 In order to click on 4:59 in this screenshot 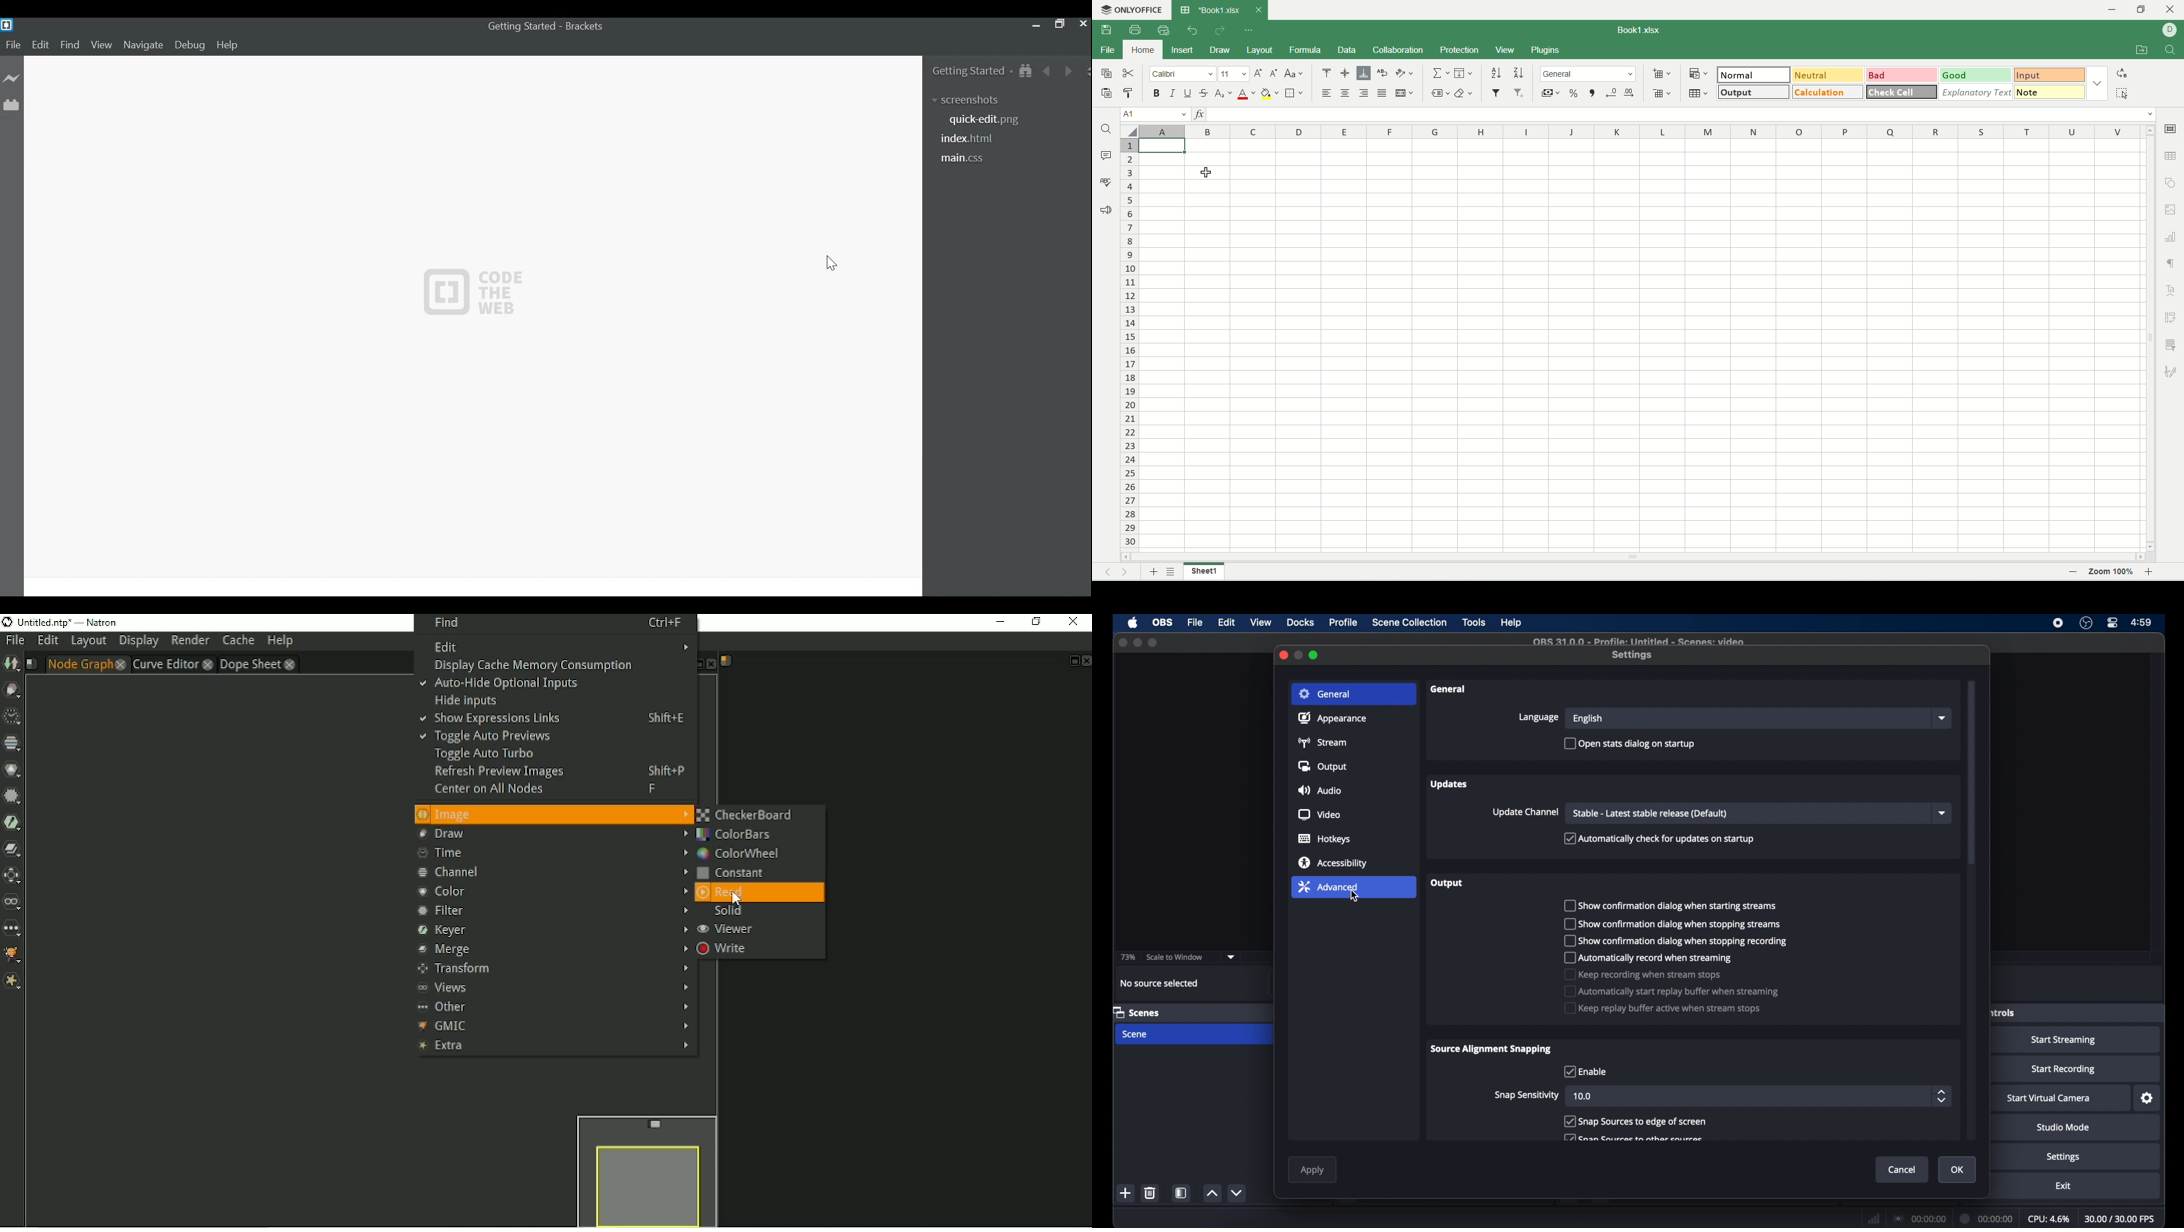, I will do `click(2141, 623)`.